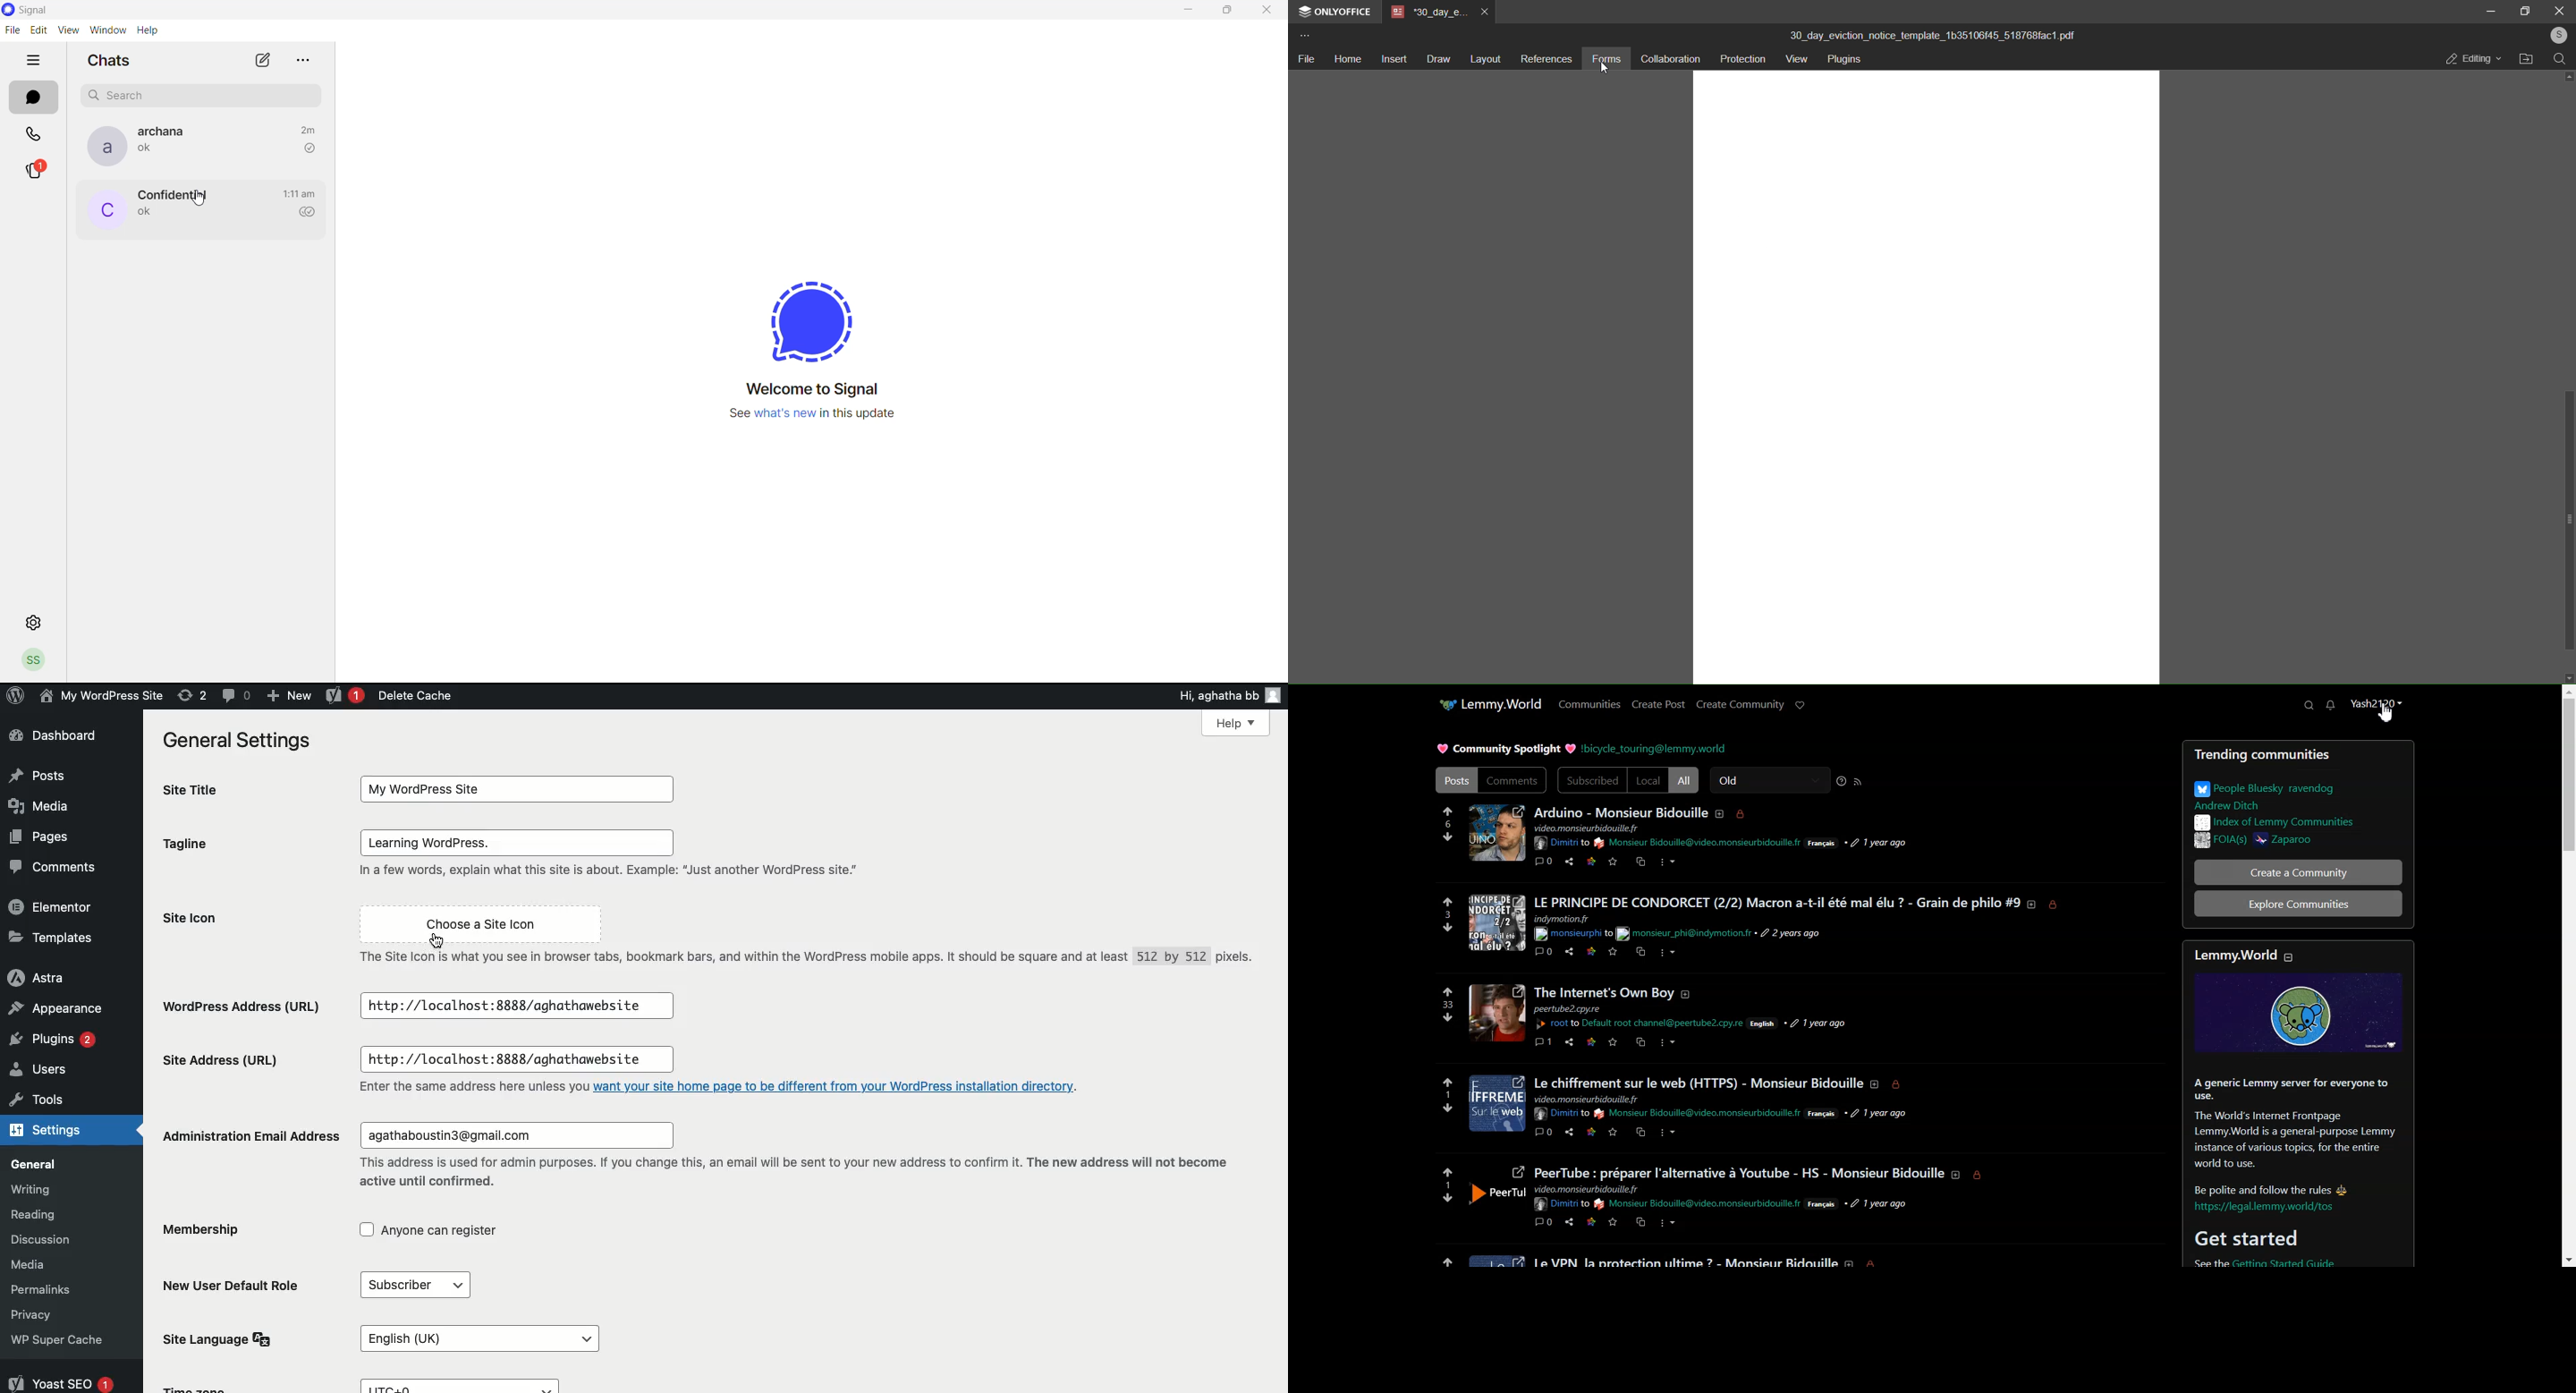  Describe the element at coordinates (1937, 35) in the screenshot. I see `30_day_eviction_notice_template_1b35106f45_518768fac1.pdf` at that location.